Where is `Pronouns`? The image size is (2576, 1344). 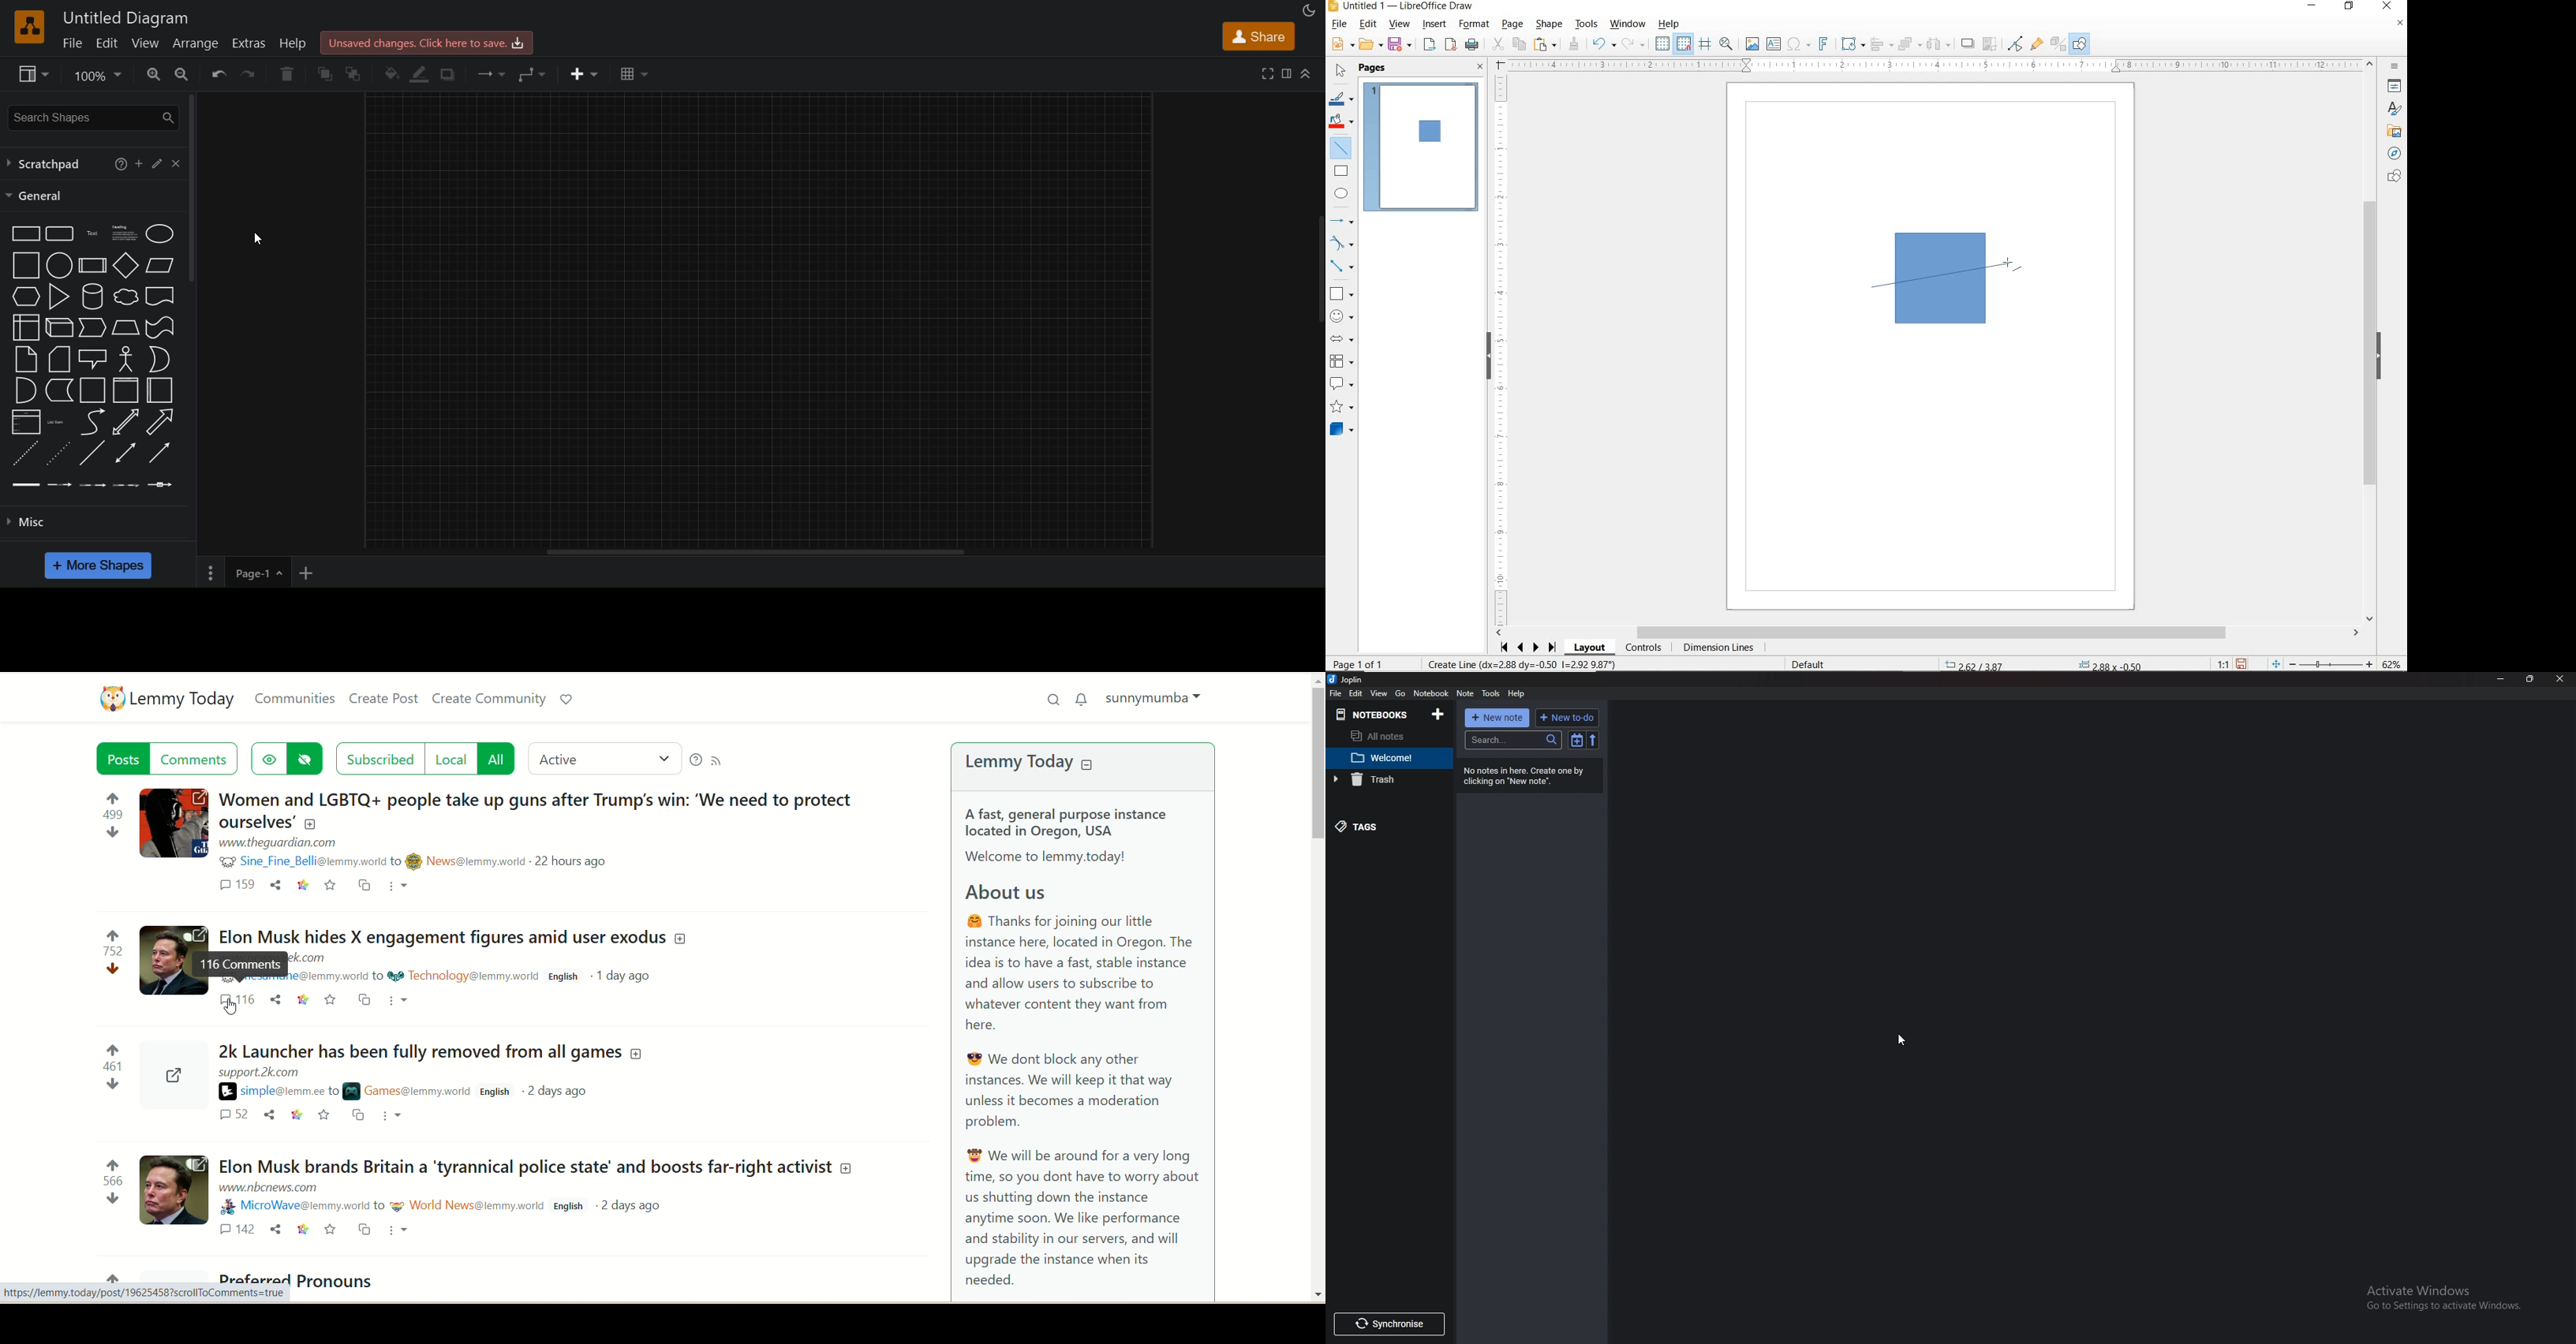
Pronouns is located at coordinates (338, 1281).